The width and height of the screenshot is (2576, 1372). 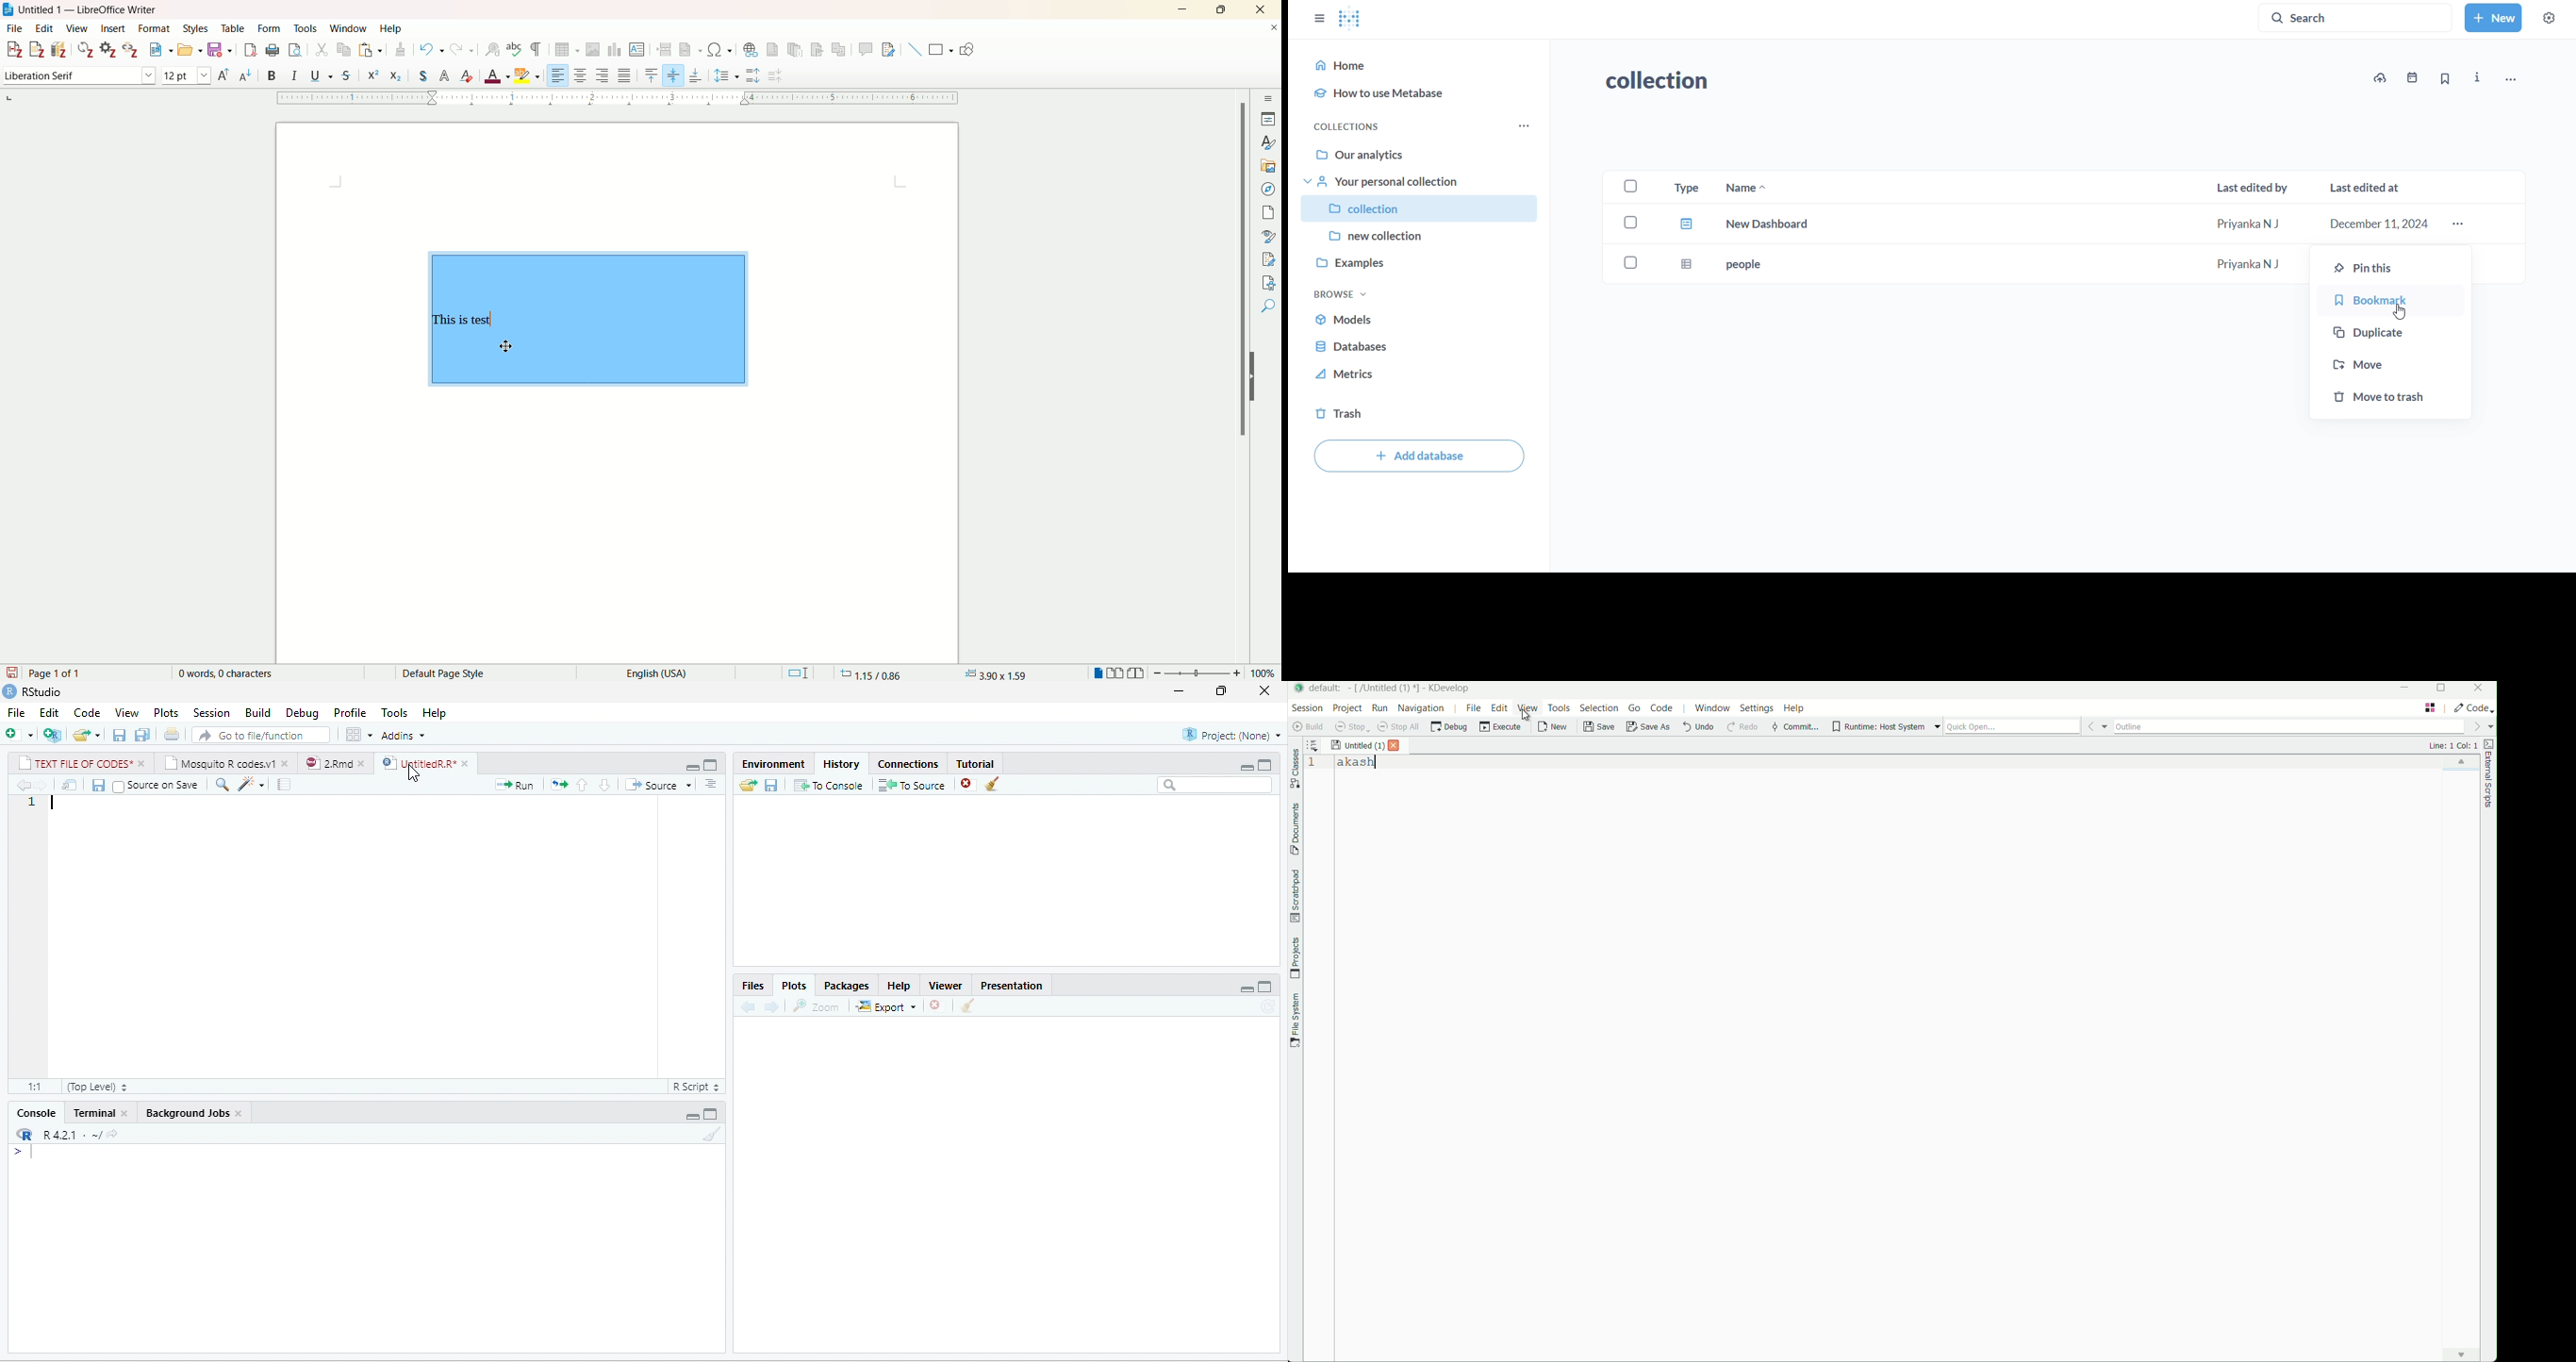 I want to click on minimize, so click(x=1178, y=692).